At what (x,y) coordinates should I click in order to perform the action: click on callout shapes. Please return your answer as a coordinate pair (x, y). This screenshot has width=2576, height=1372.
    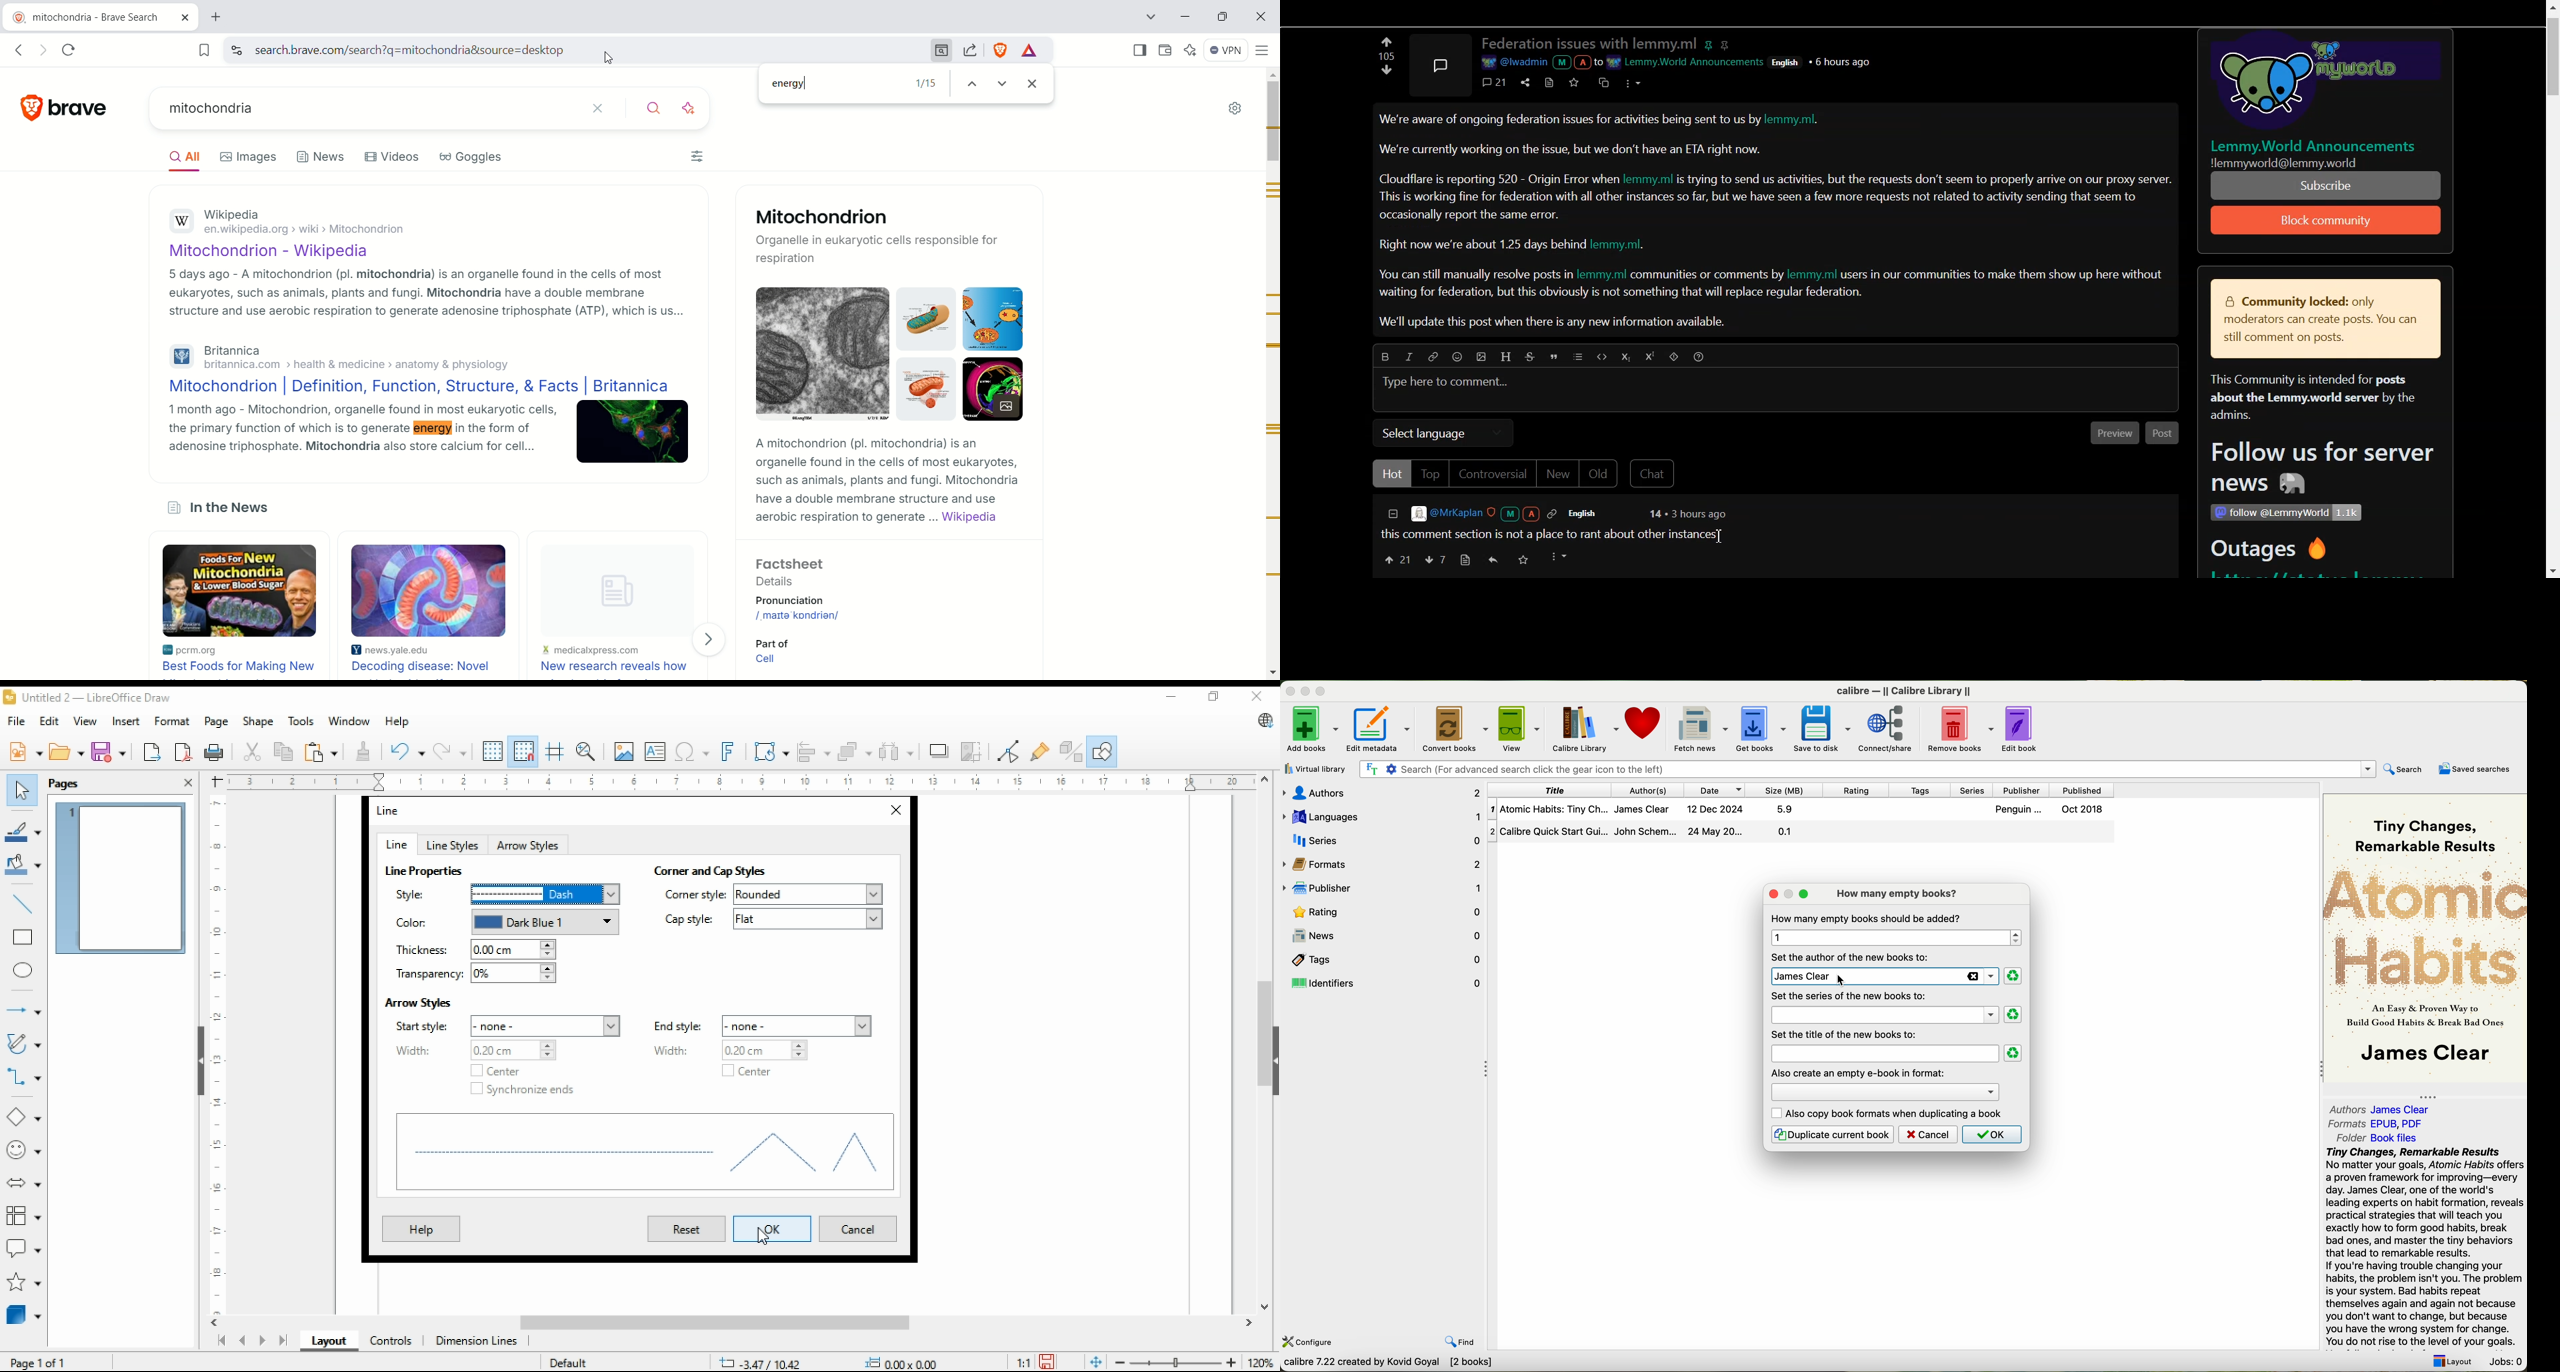
    Looking at the image, I should click on (24, 1246).